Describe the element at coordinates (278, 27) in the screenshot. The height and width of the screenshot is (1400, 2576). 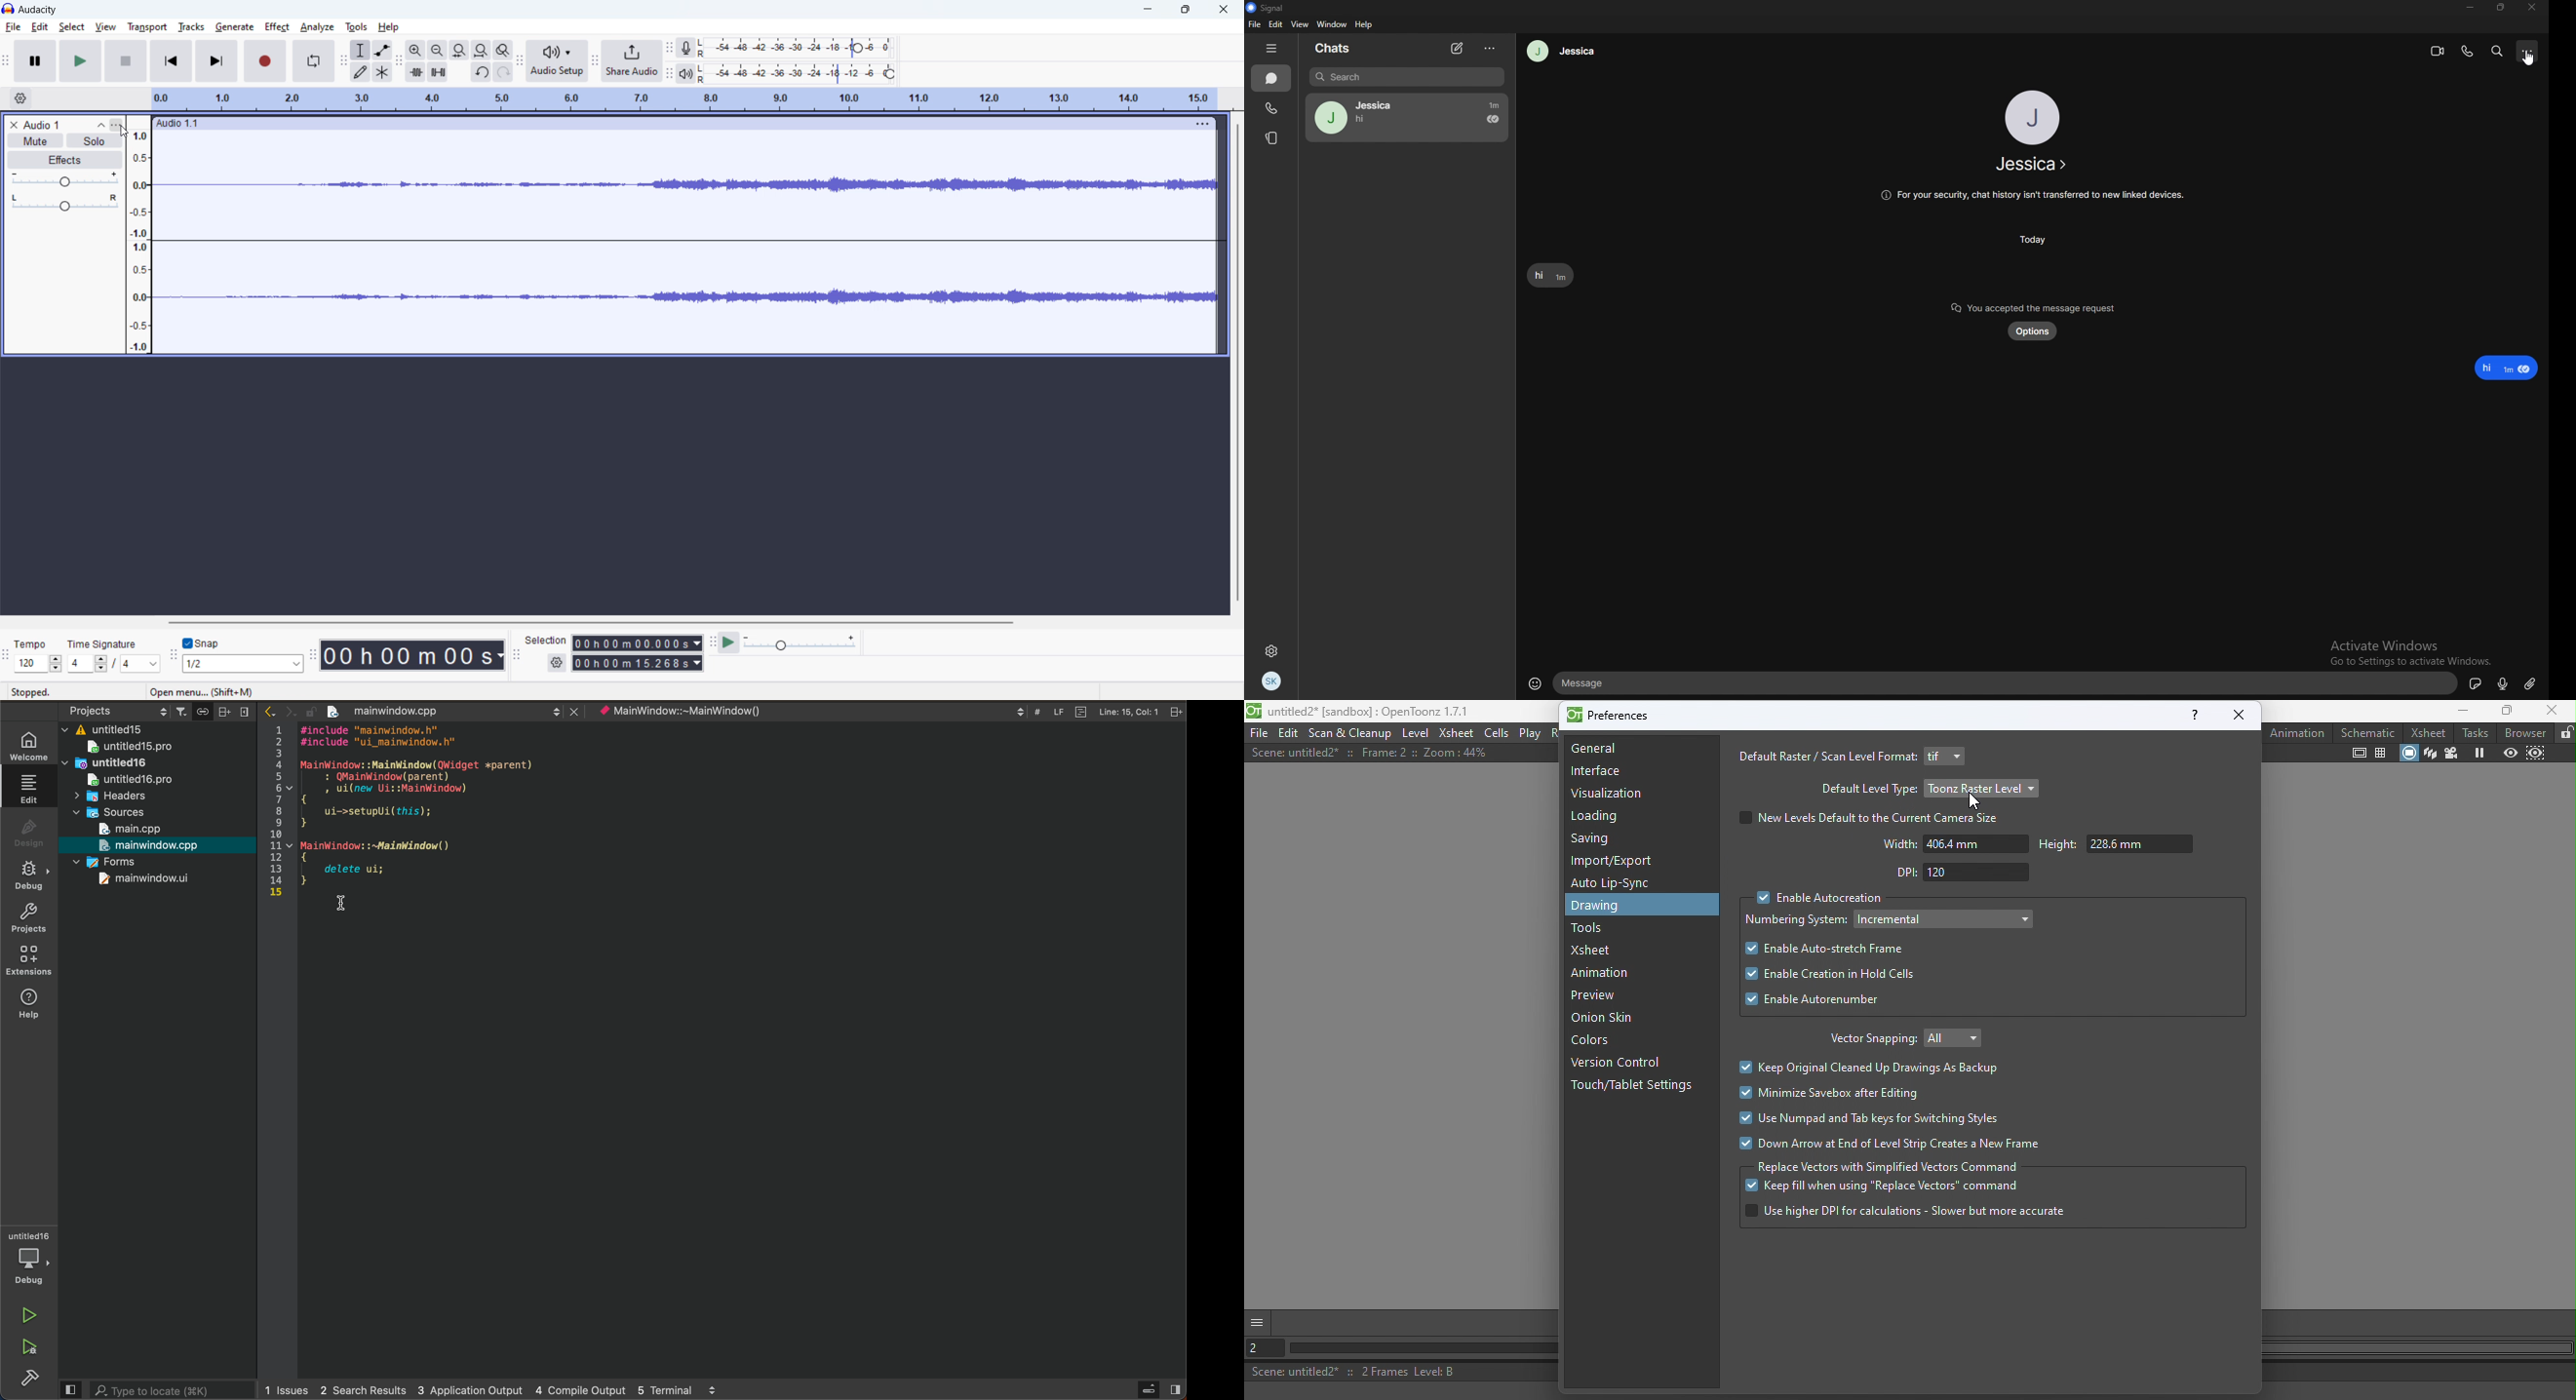
I see `effect` at that location.